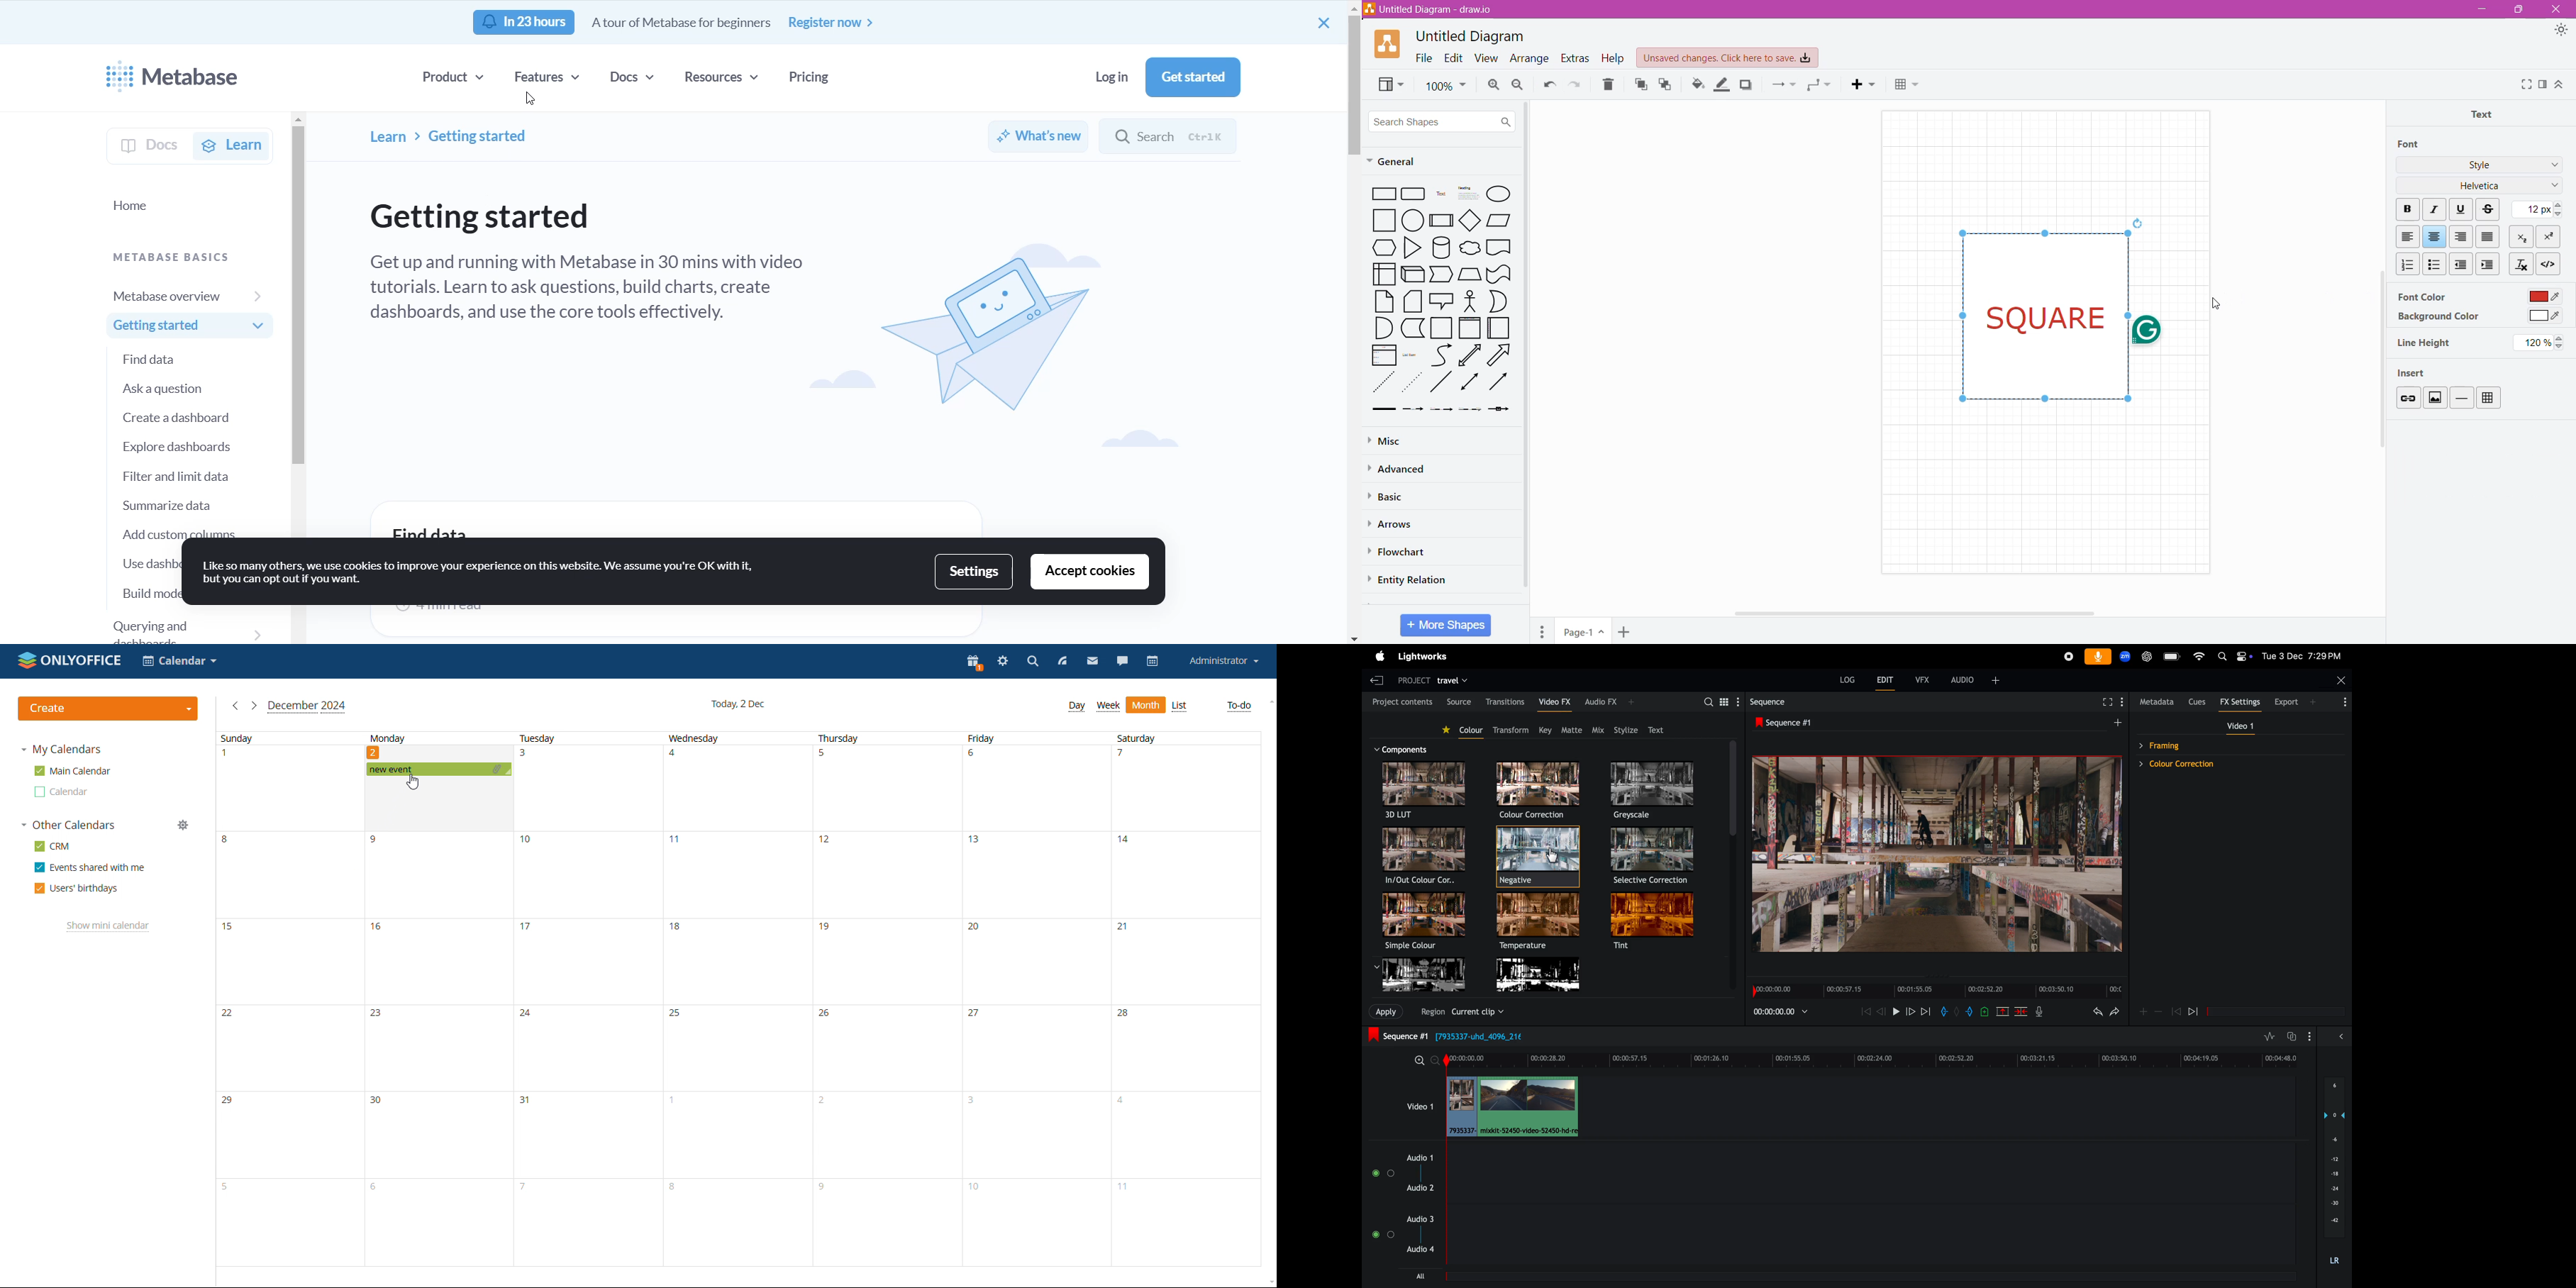 The width and height of the screenshot is (2576, 1288). What do you see at coordinates (2434, 397) in the screenshot?
I see `Image` at bounding box center [2434, 397].